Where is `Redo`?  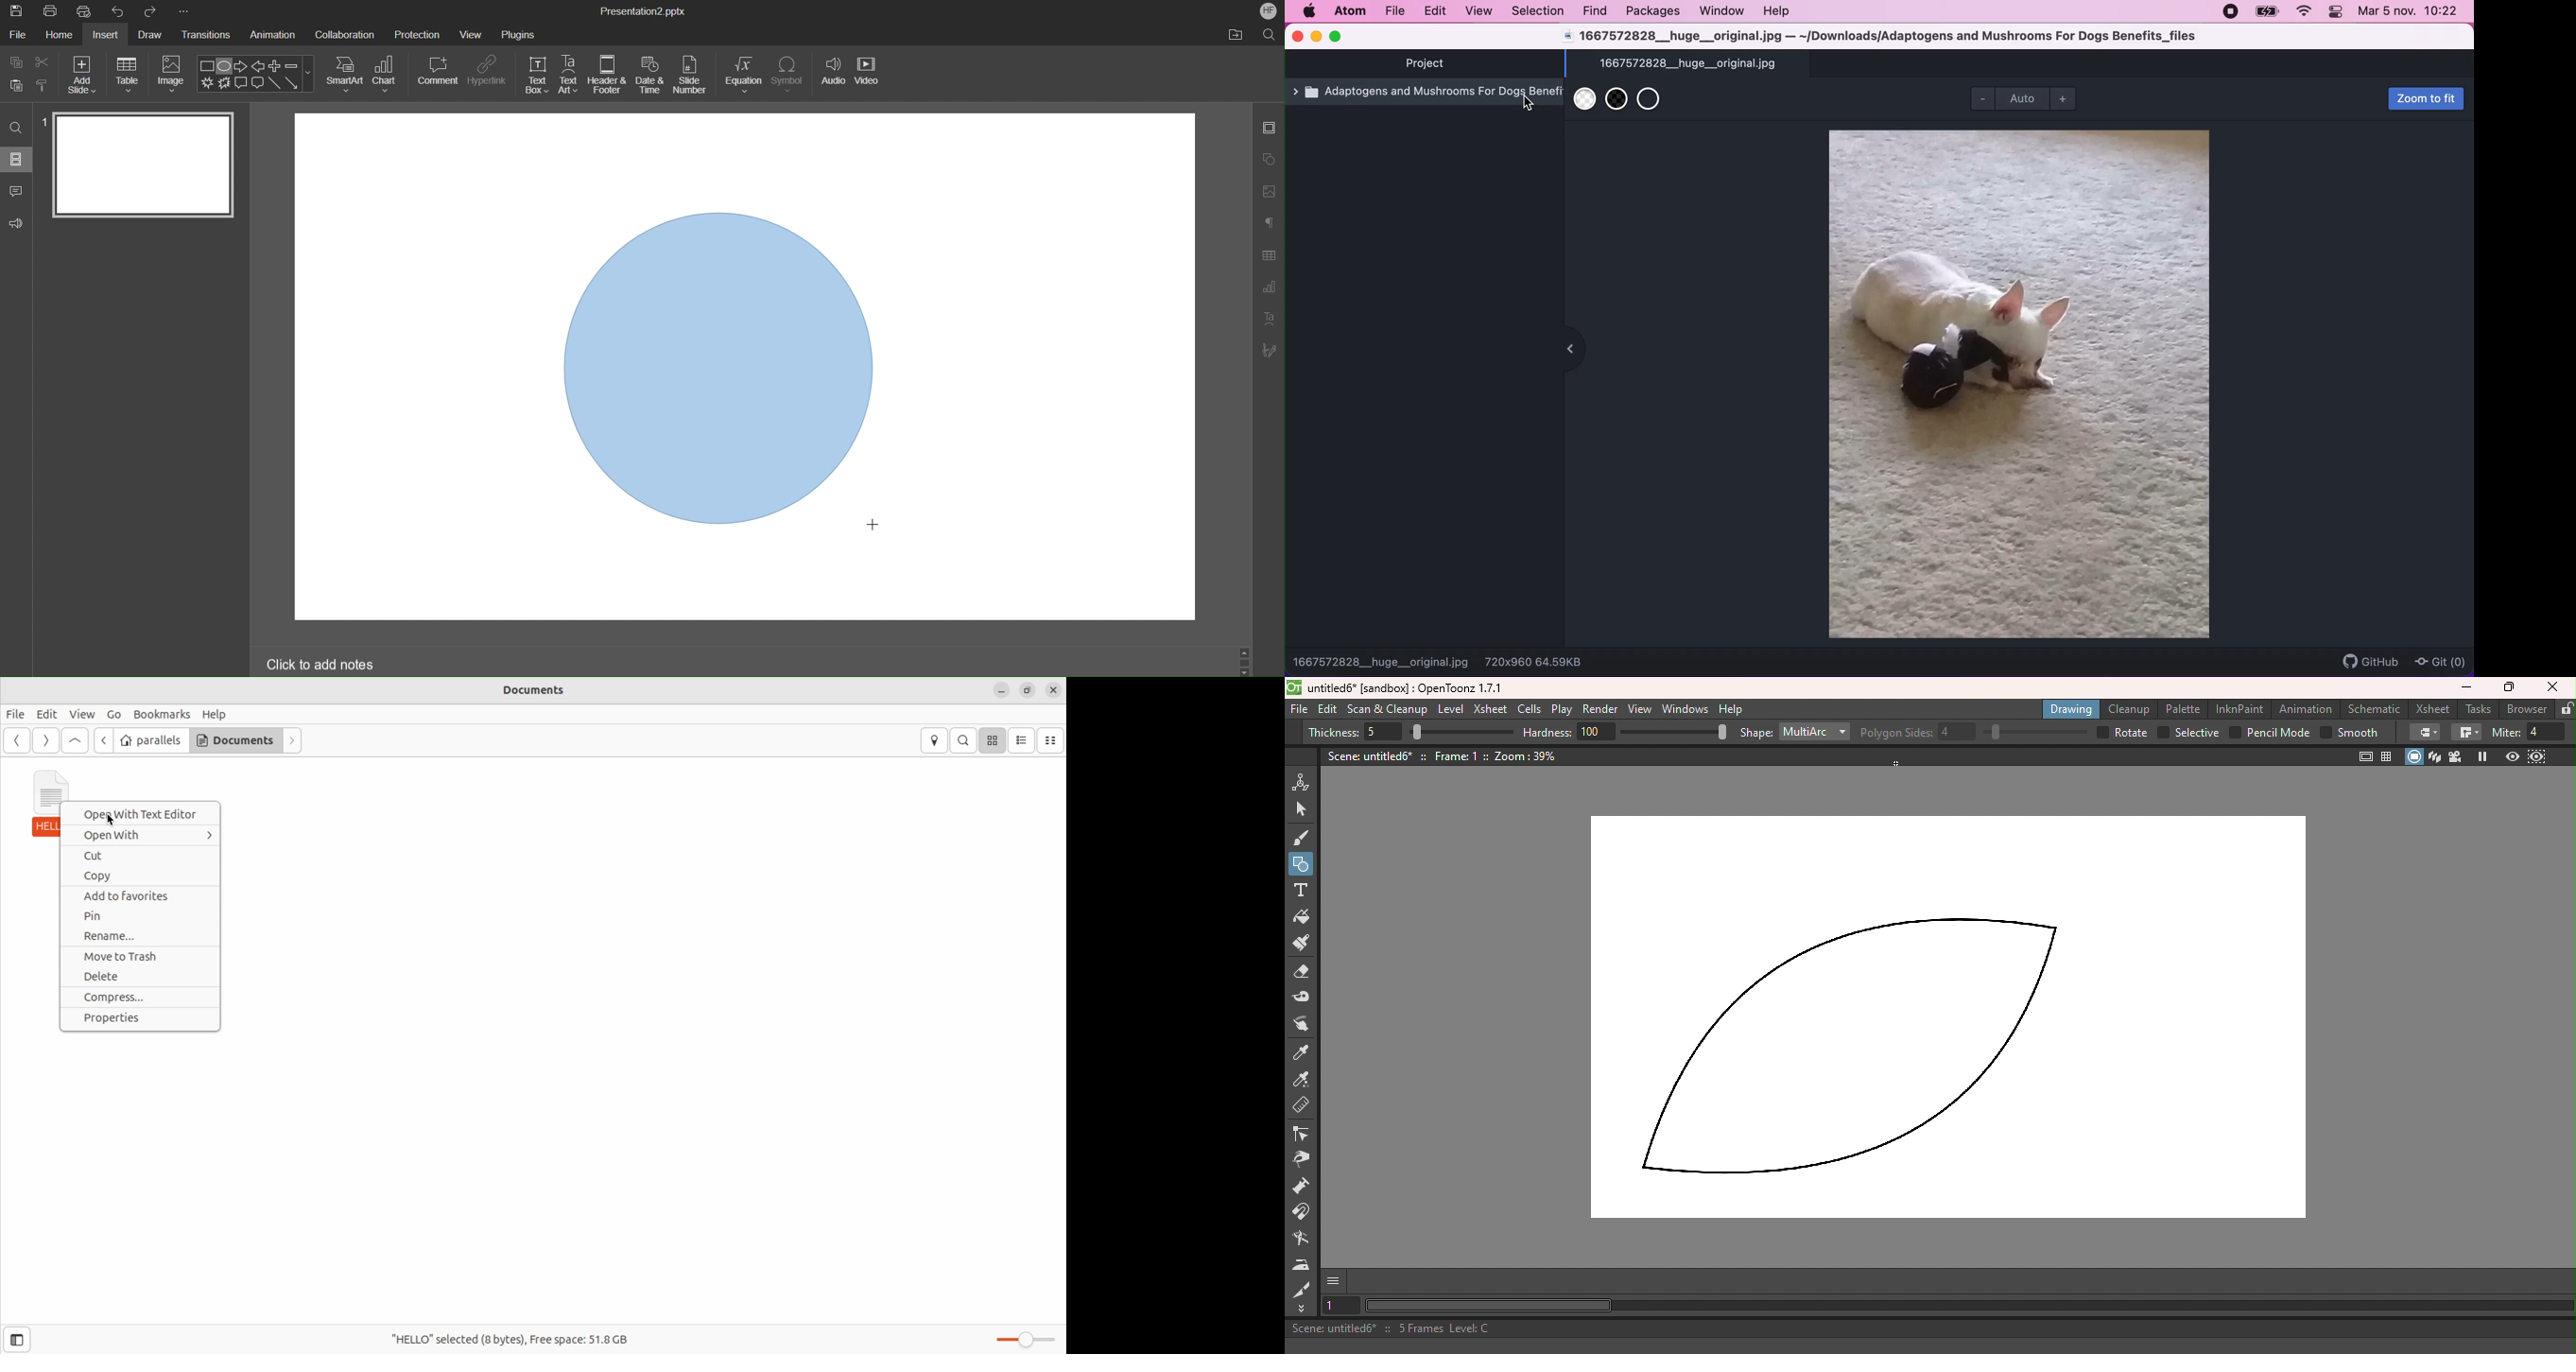 Redo is located at coordinates (151, 11).